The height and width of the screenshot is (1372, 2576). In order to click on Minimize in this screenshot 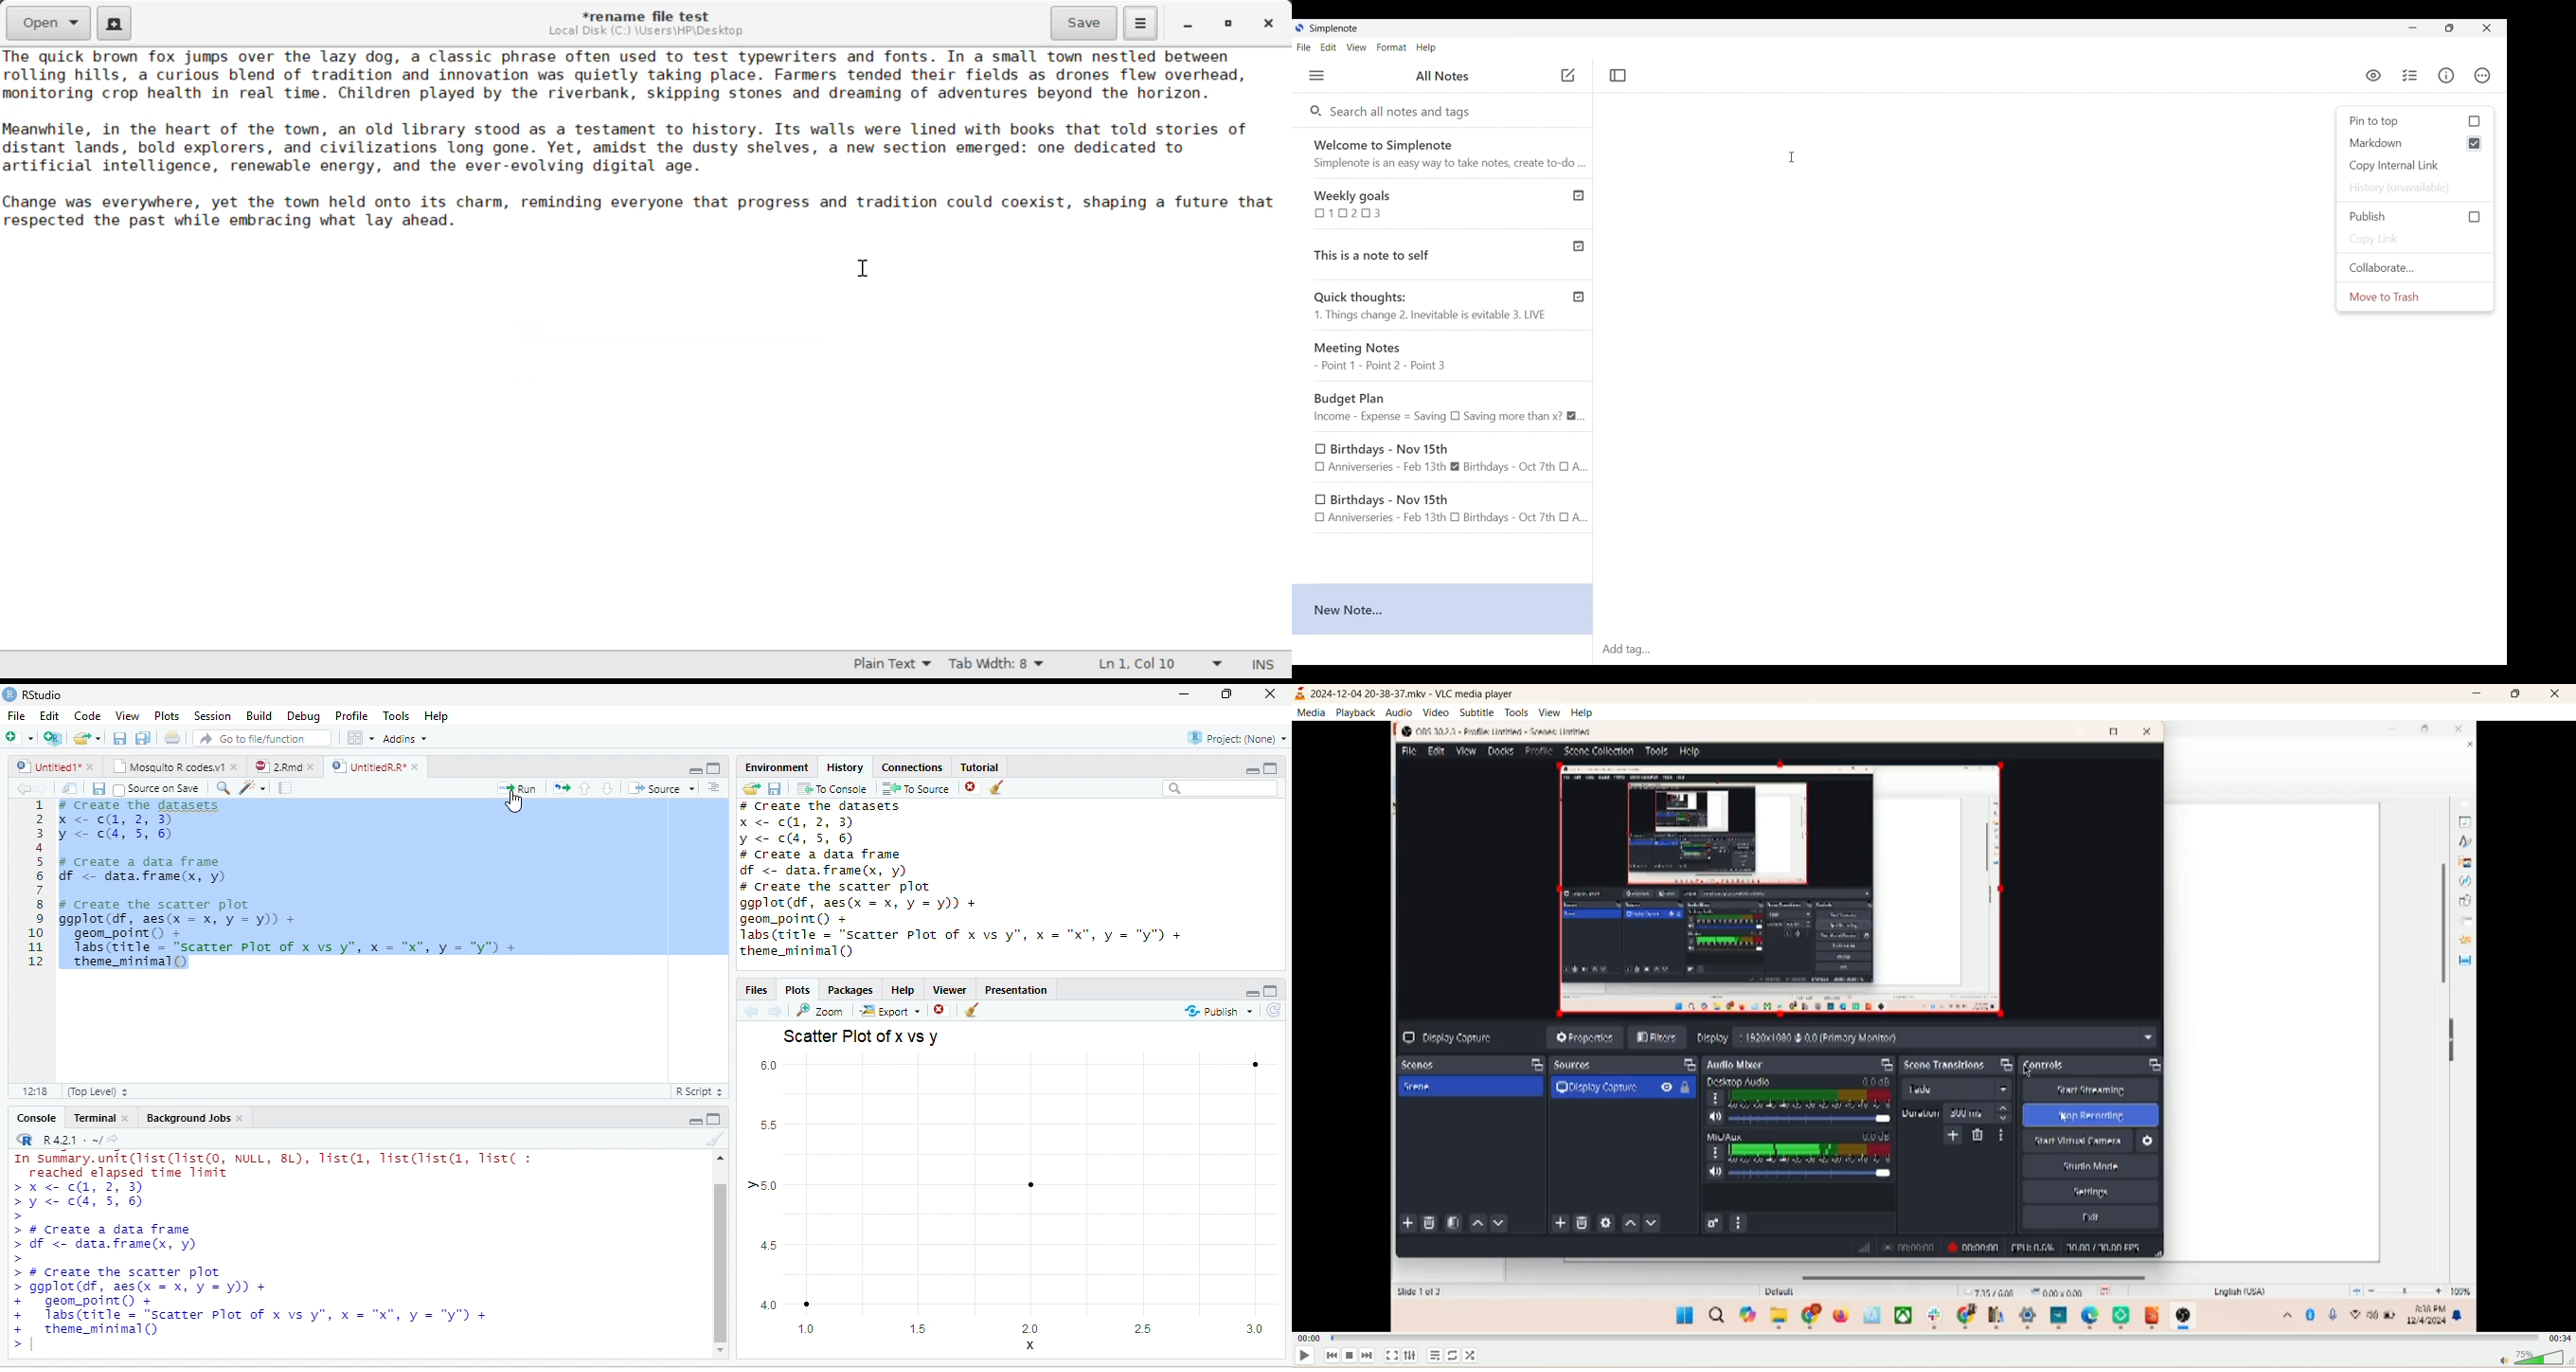, I will do `click(1252, 993)`.